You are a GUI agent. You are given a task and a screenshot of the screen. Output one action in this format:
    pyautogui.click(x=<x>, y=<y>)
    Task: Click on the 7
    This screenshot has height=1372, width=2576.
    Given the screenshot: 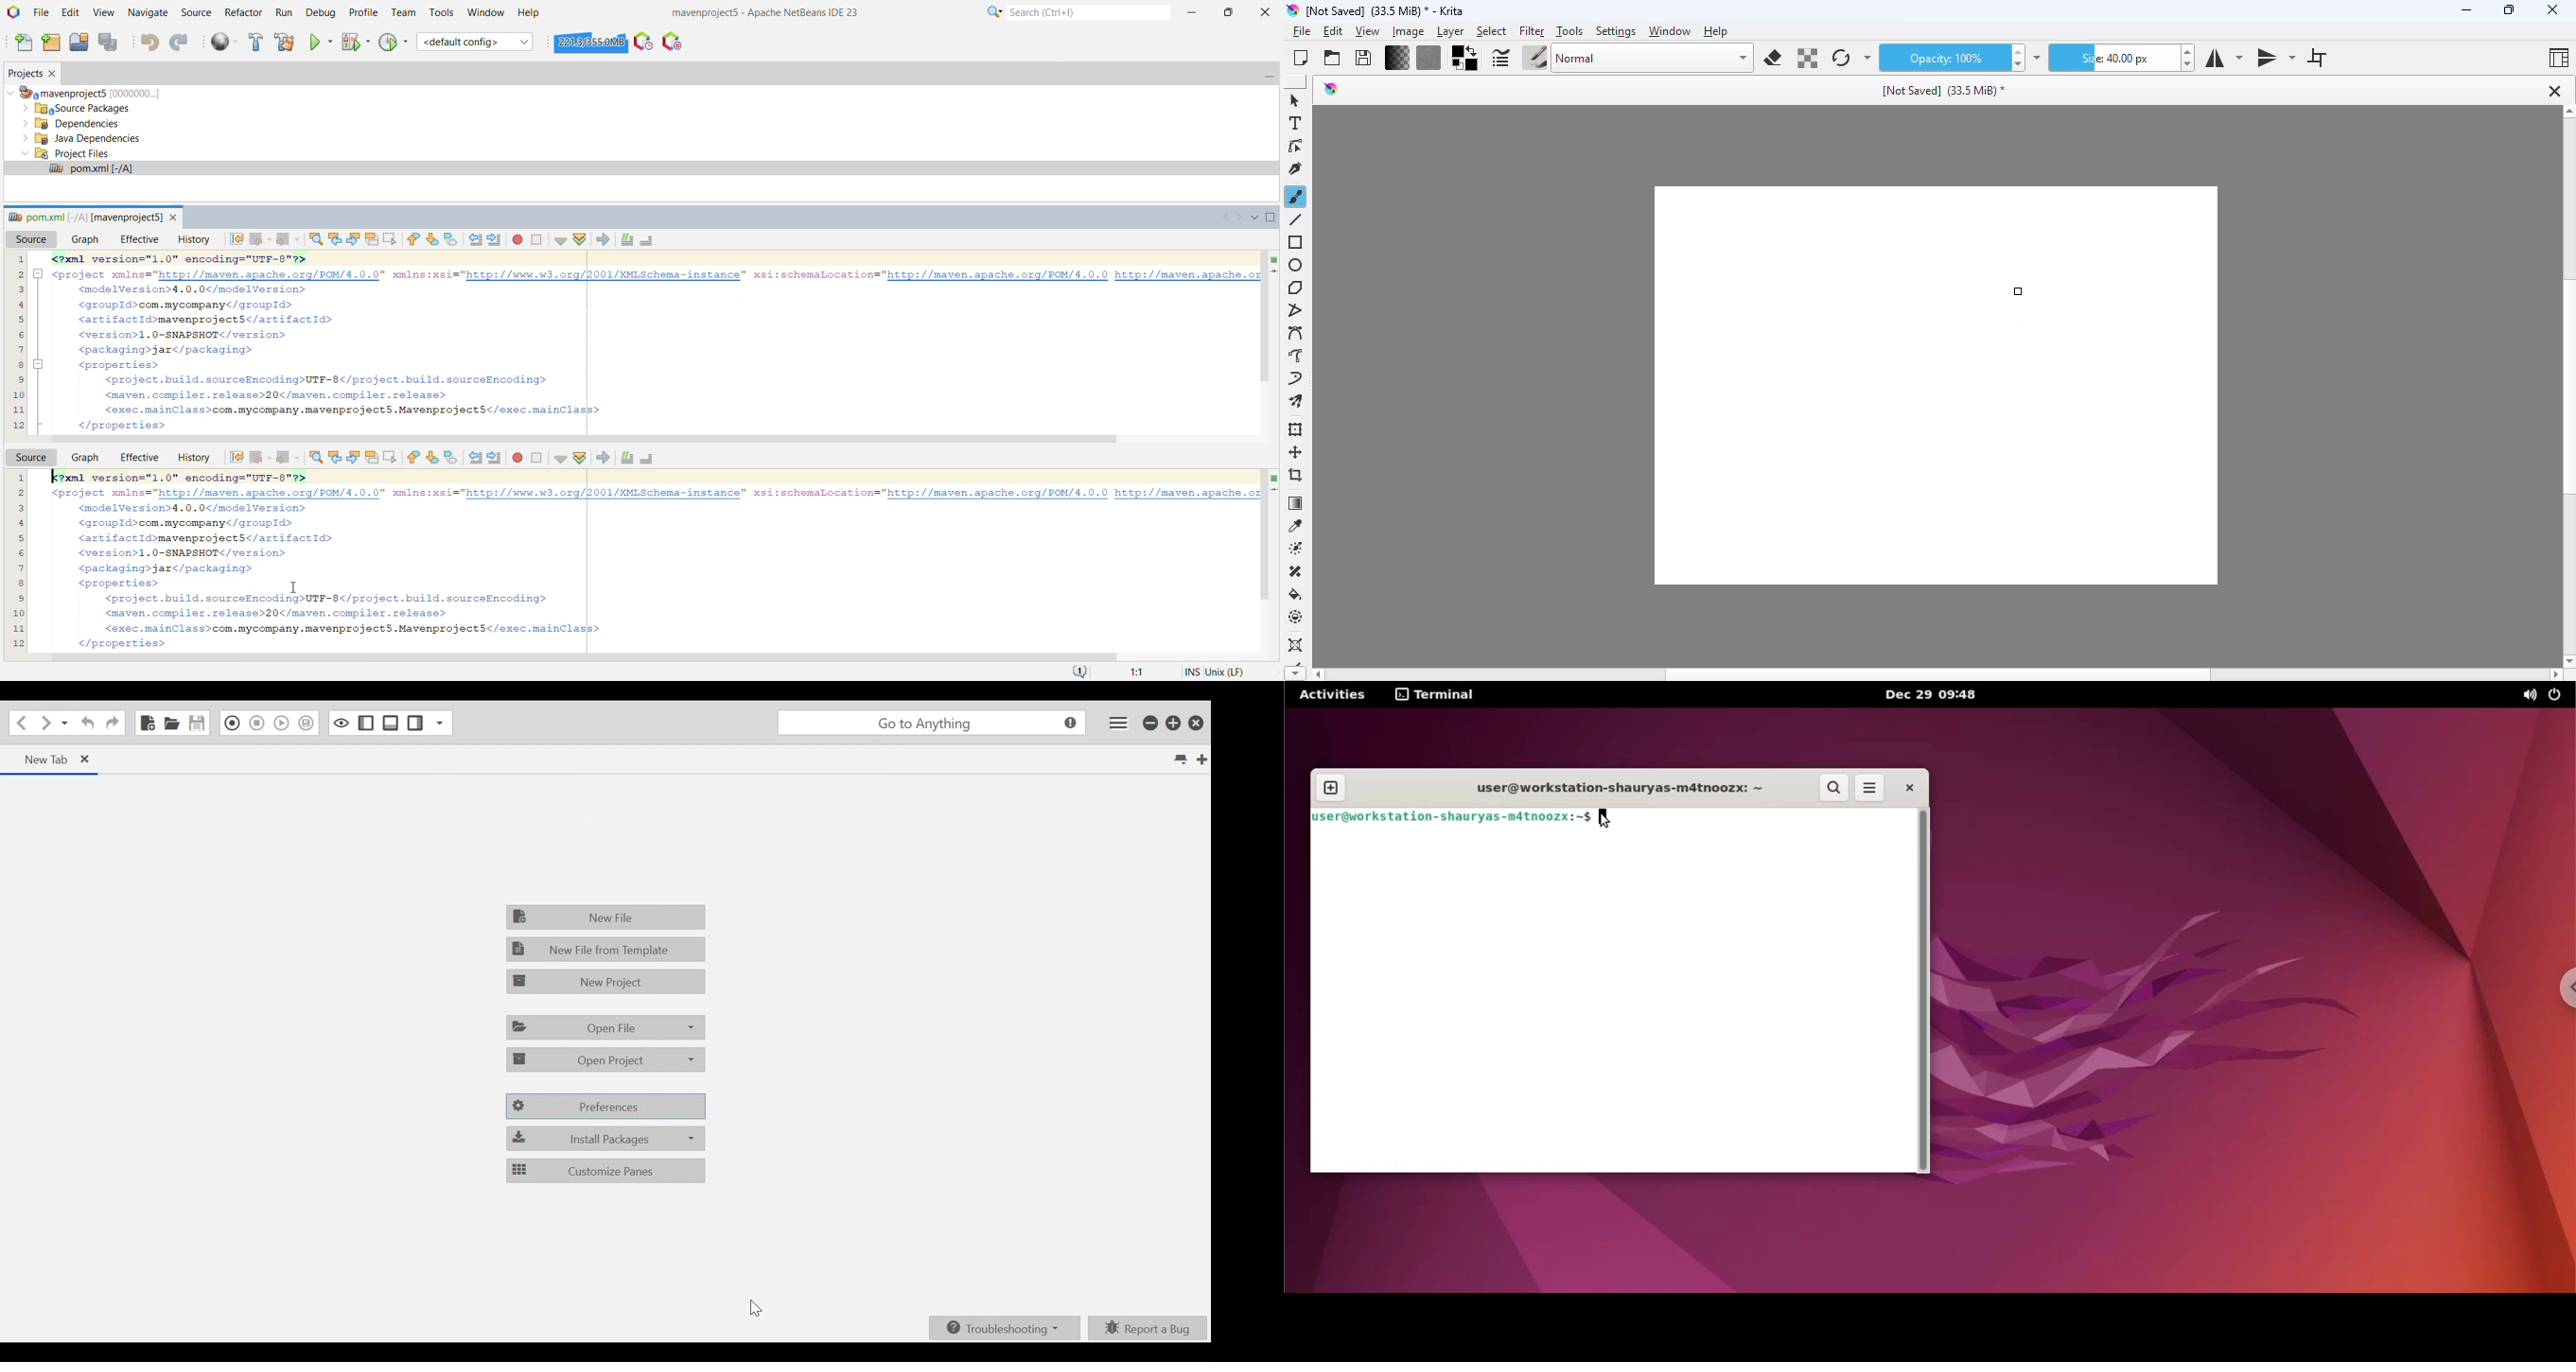 What is the action you would take?
    pyautogui.click(x=19, y=349)
    